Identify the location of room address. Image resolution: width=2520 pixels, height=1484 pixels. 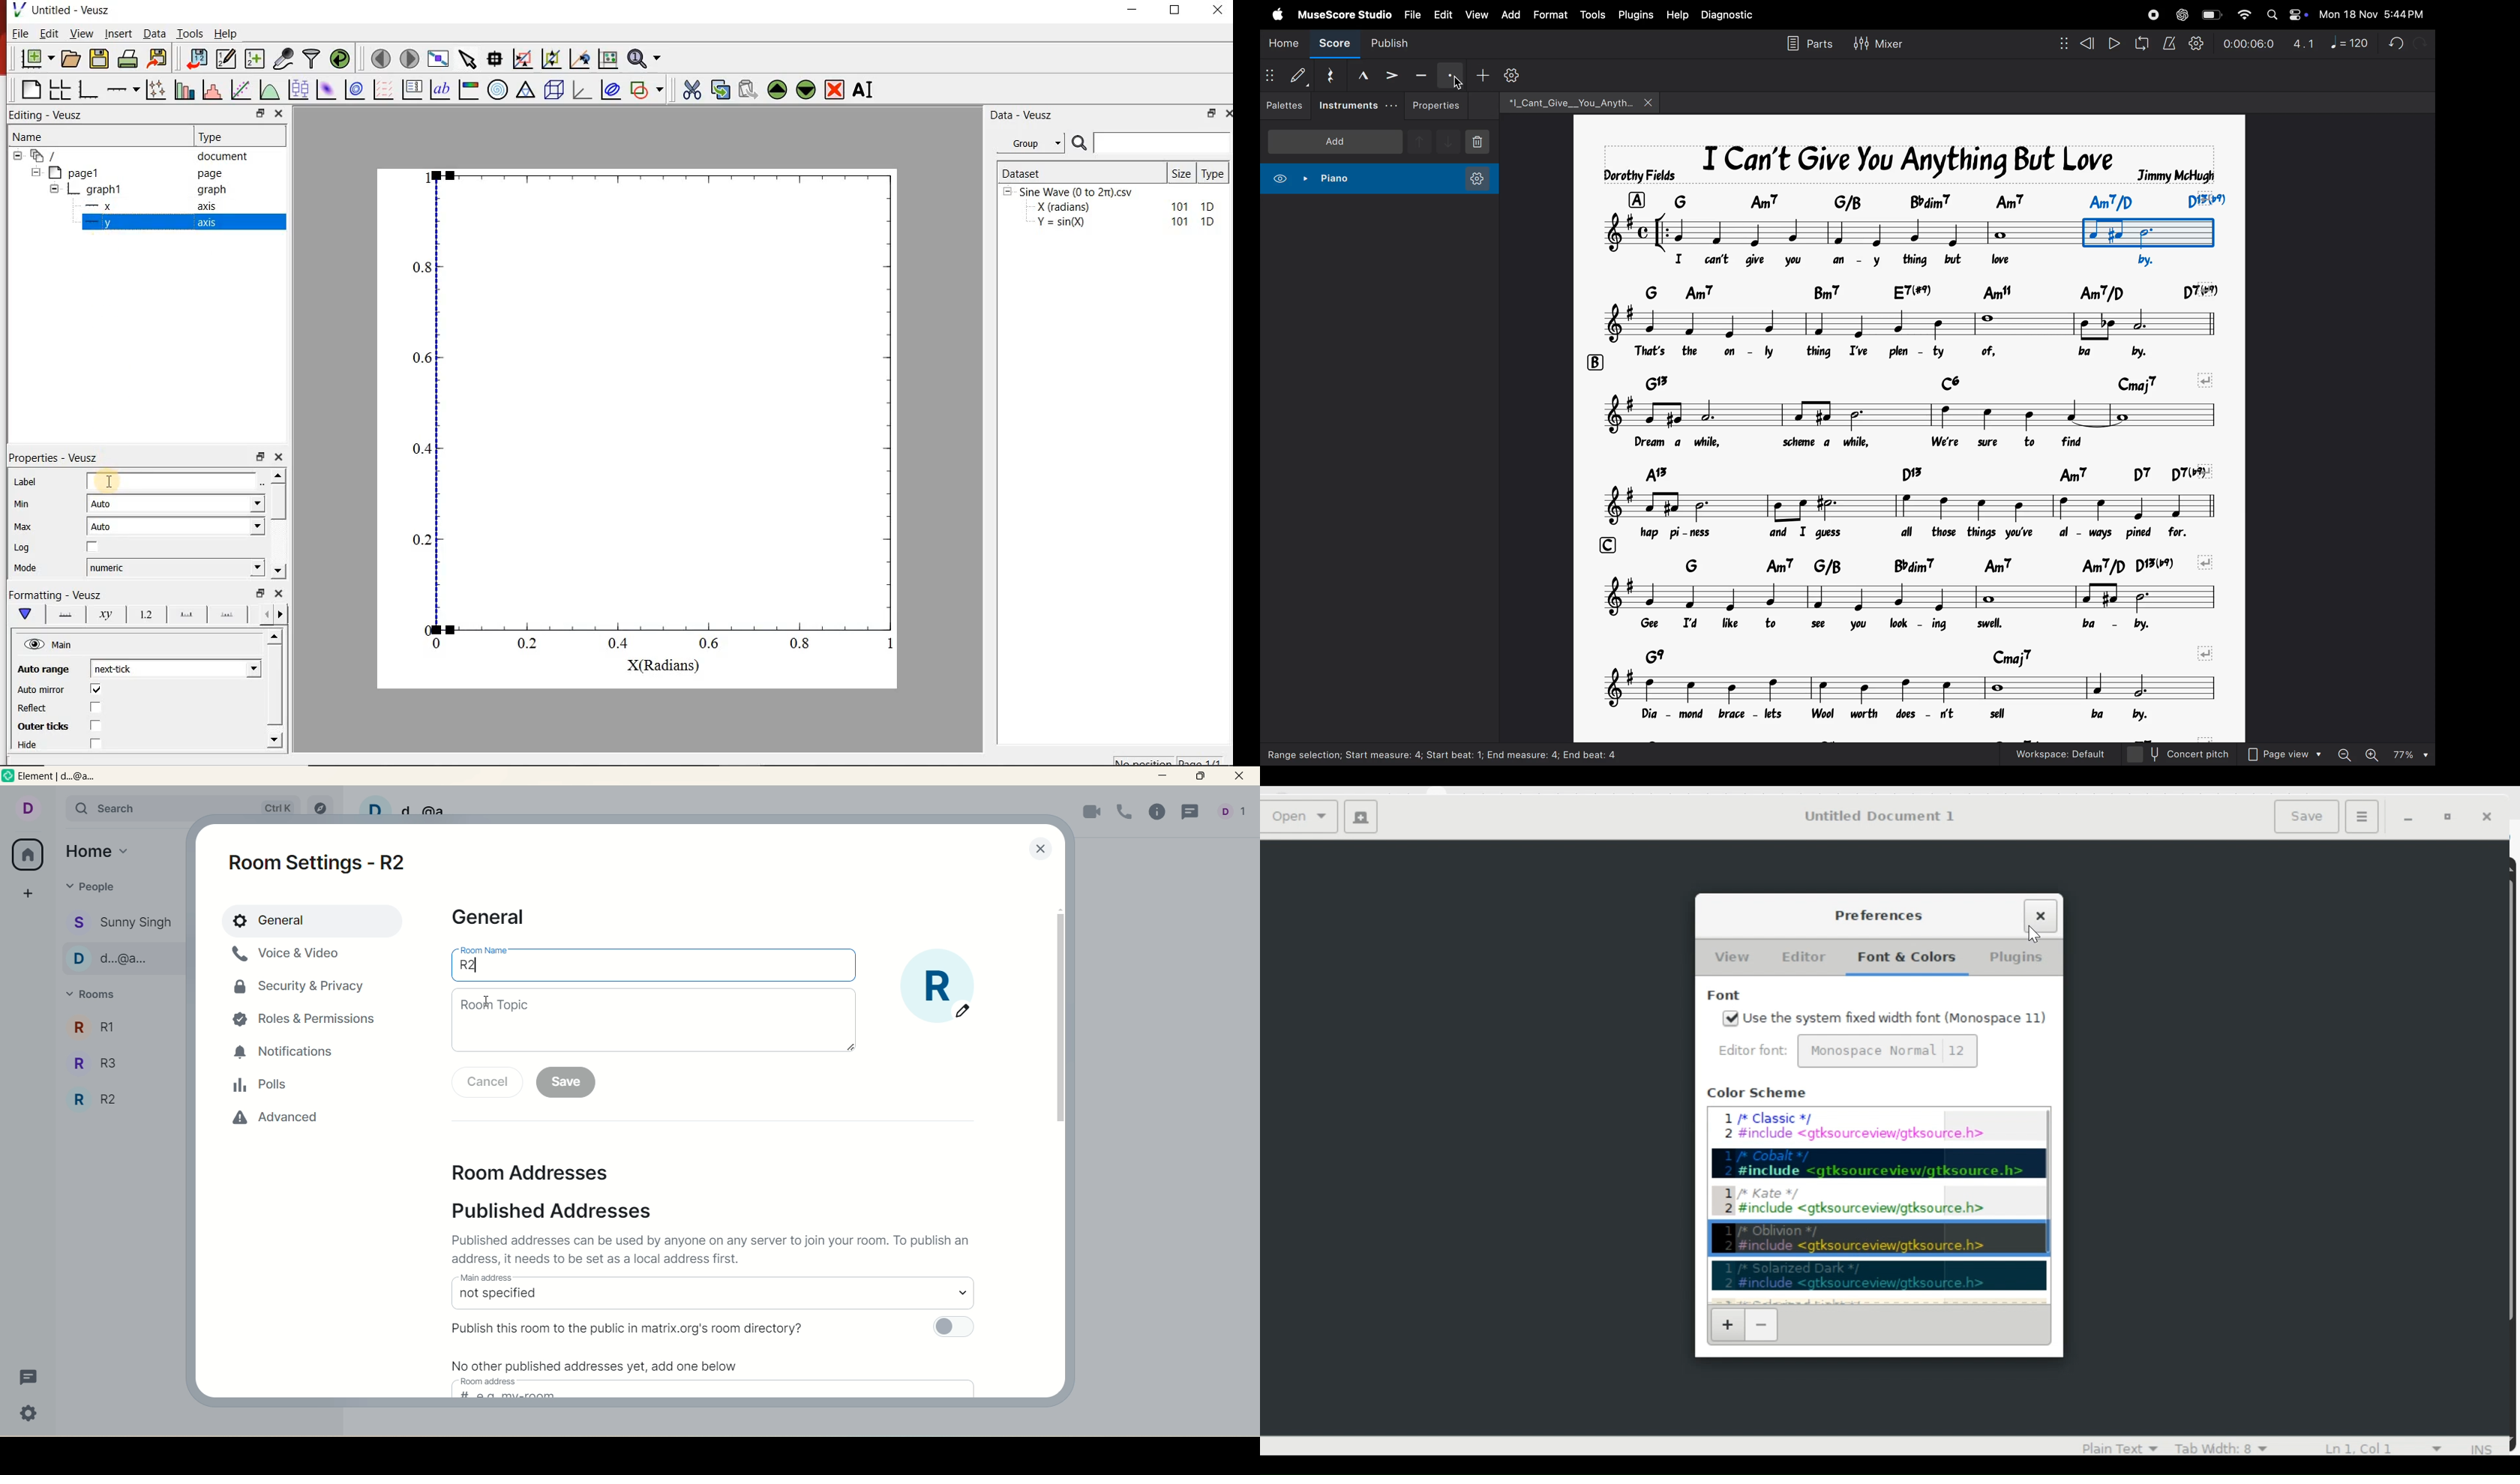
(544, 1175).